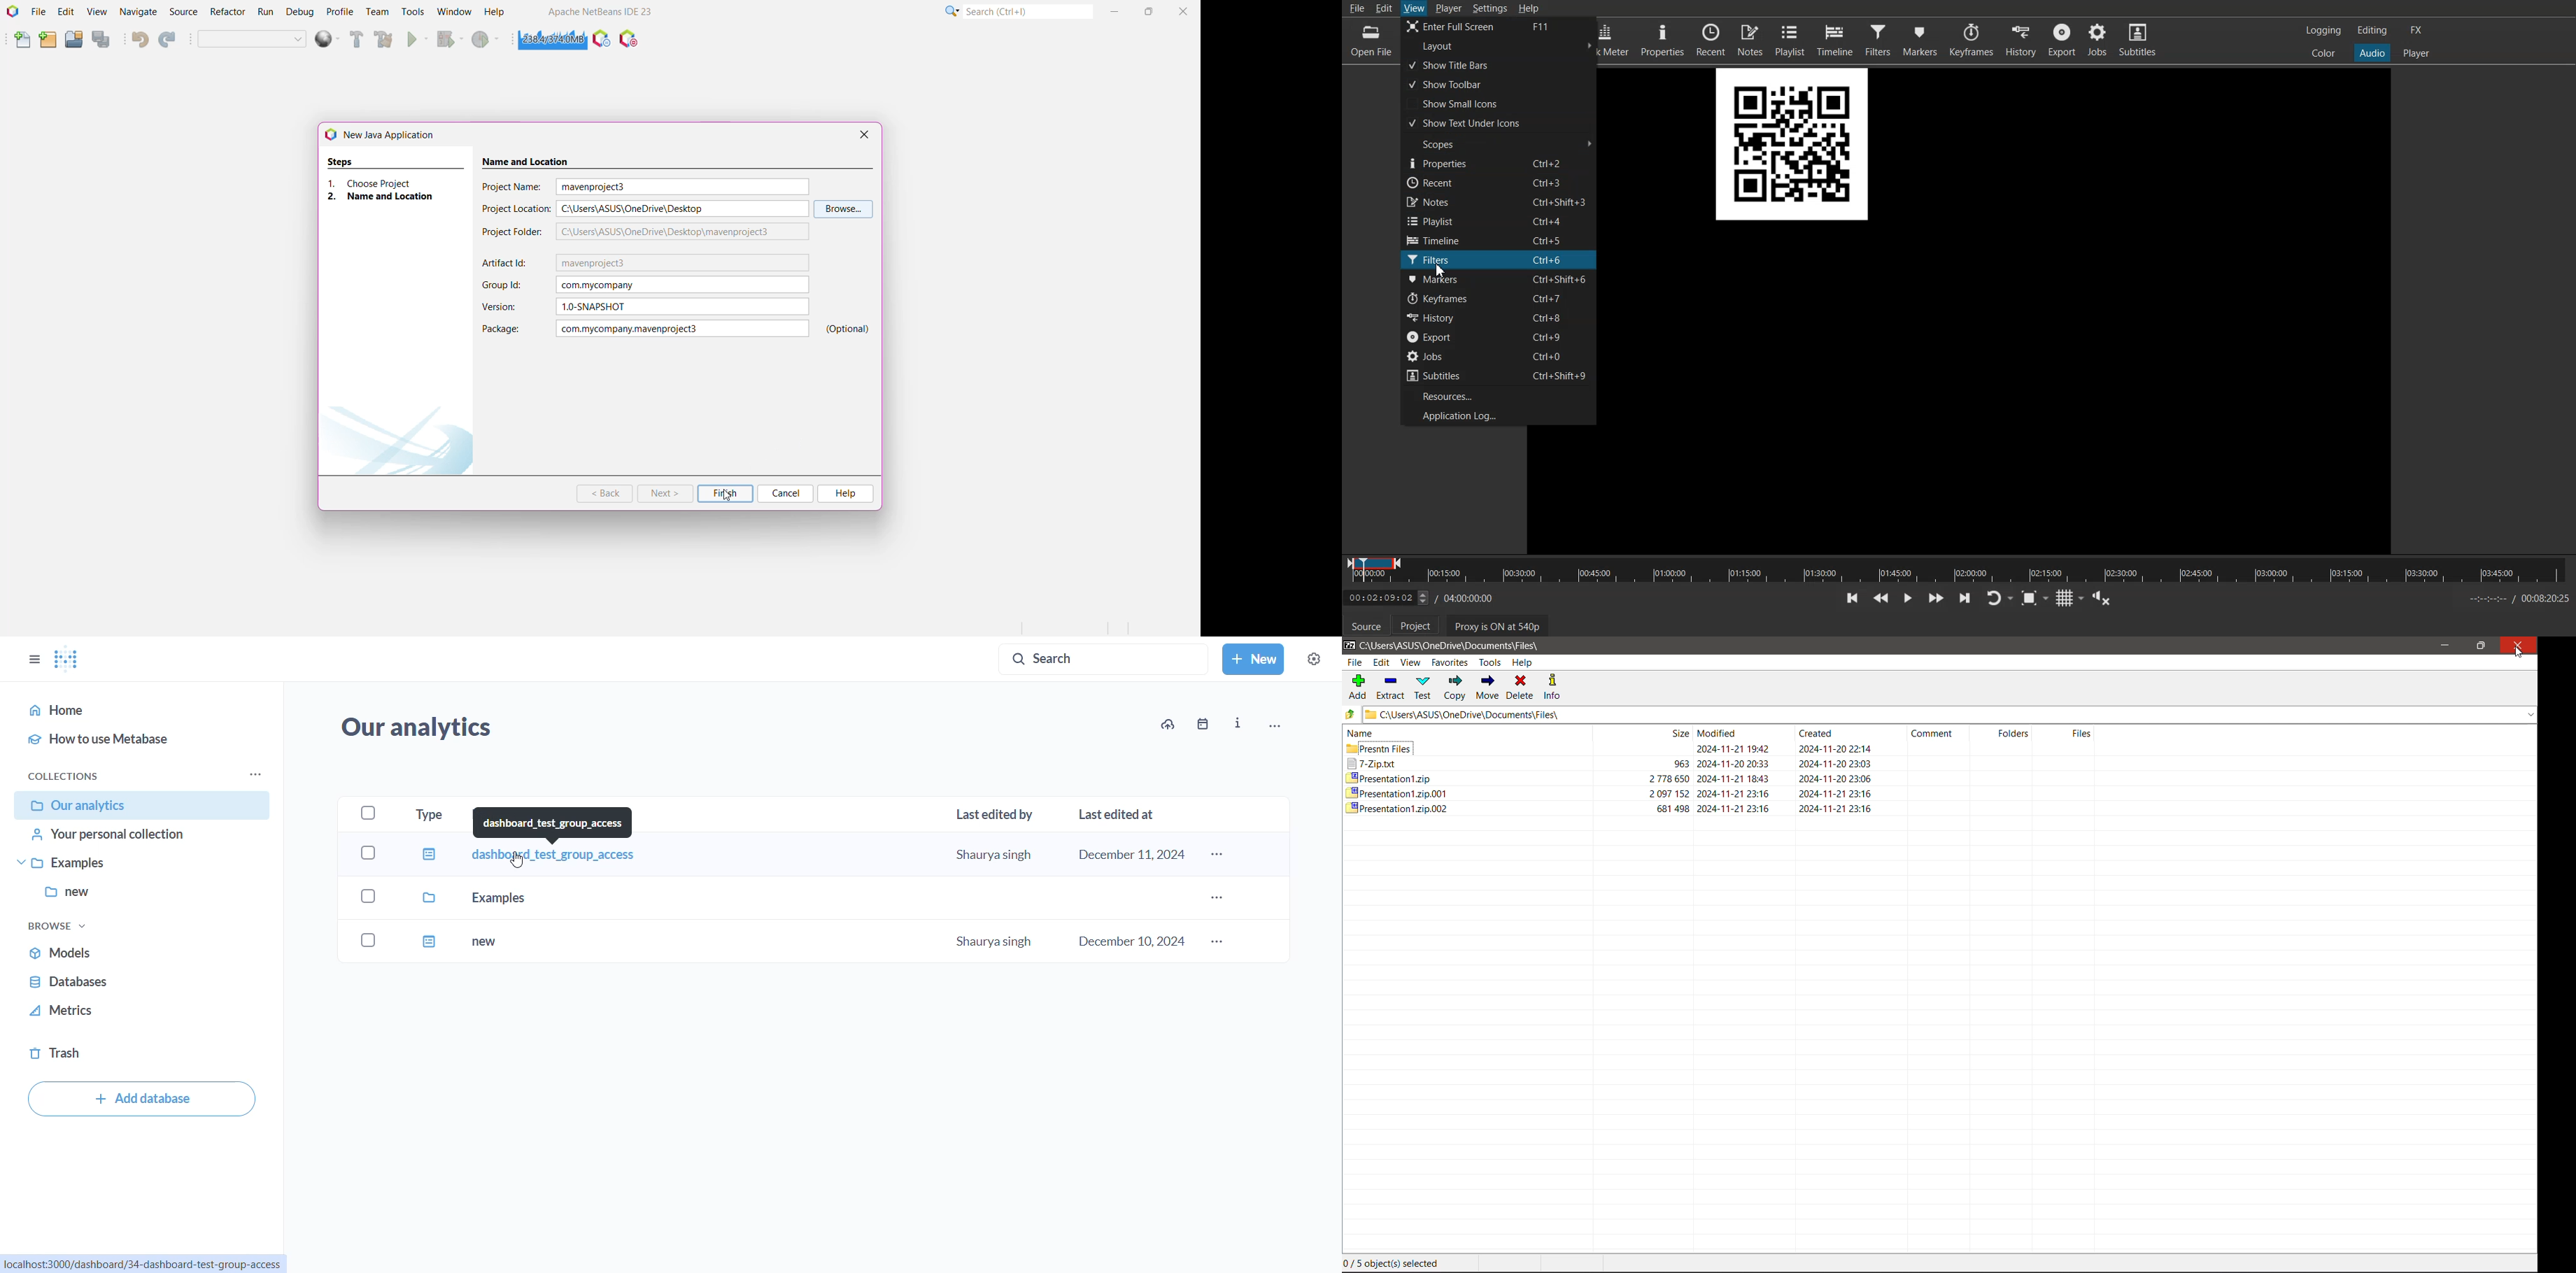 This screenshot has width=2576, height=1288. I want to click on Next, so click(664, 494).